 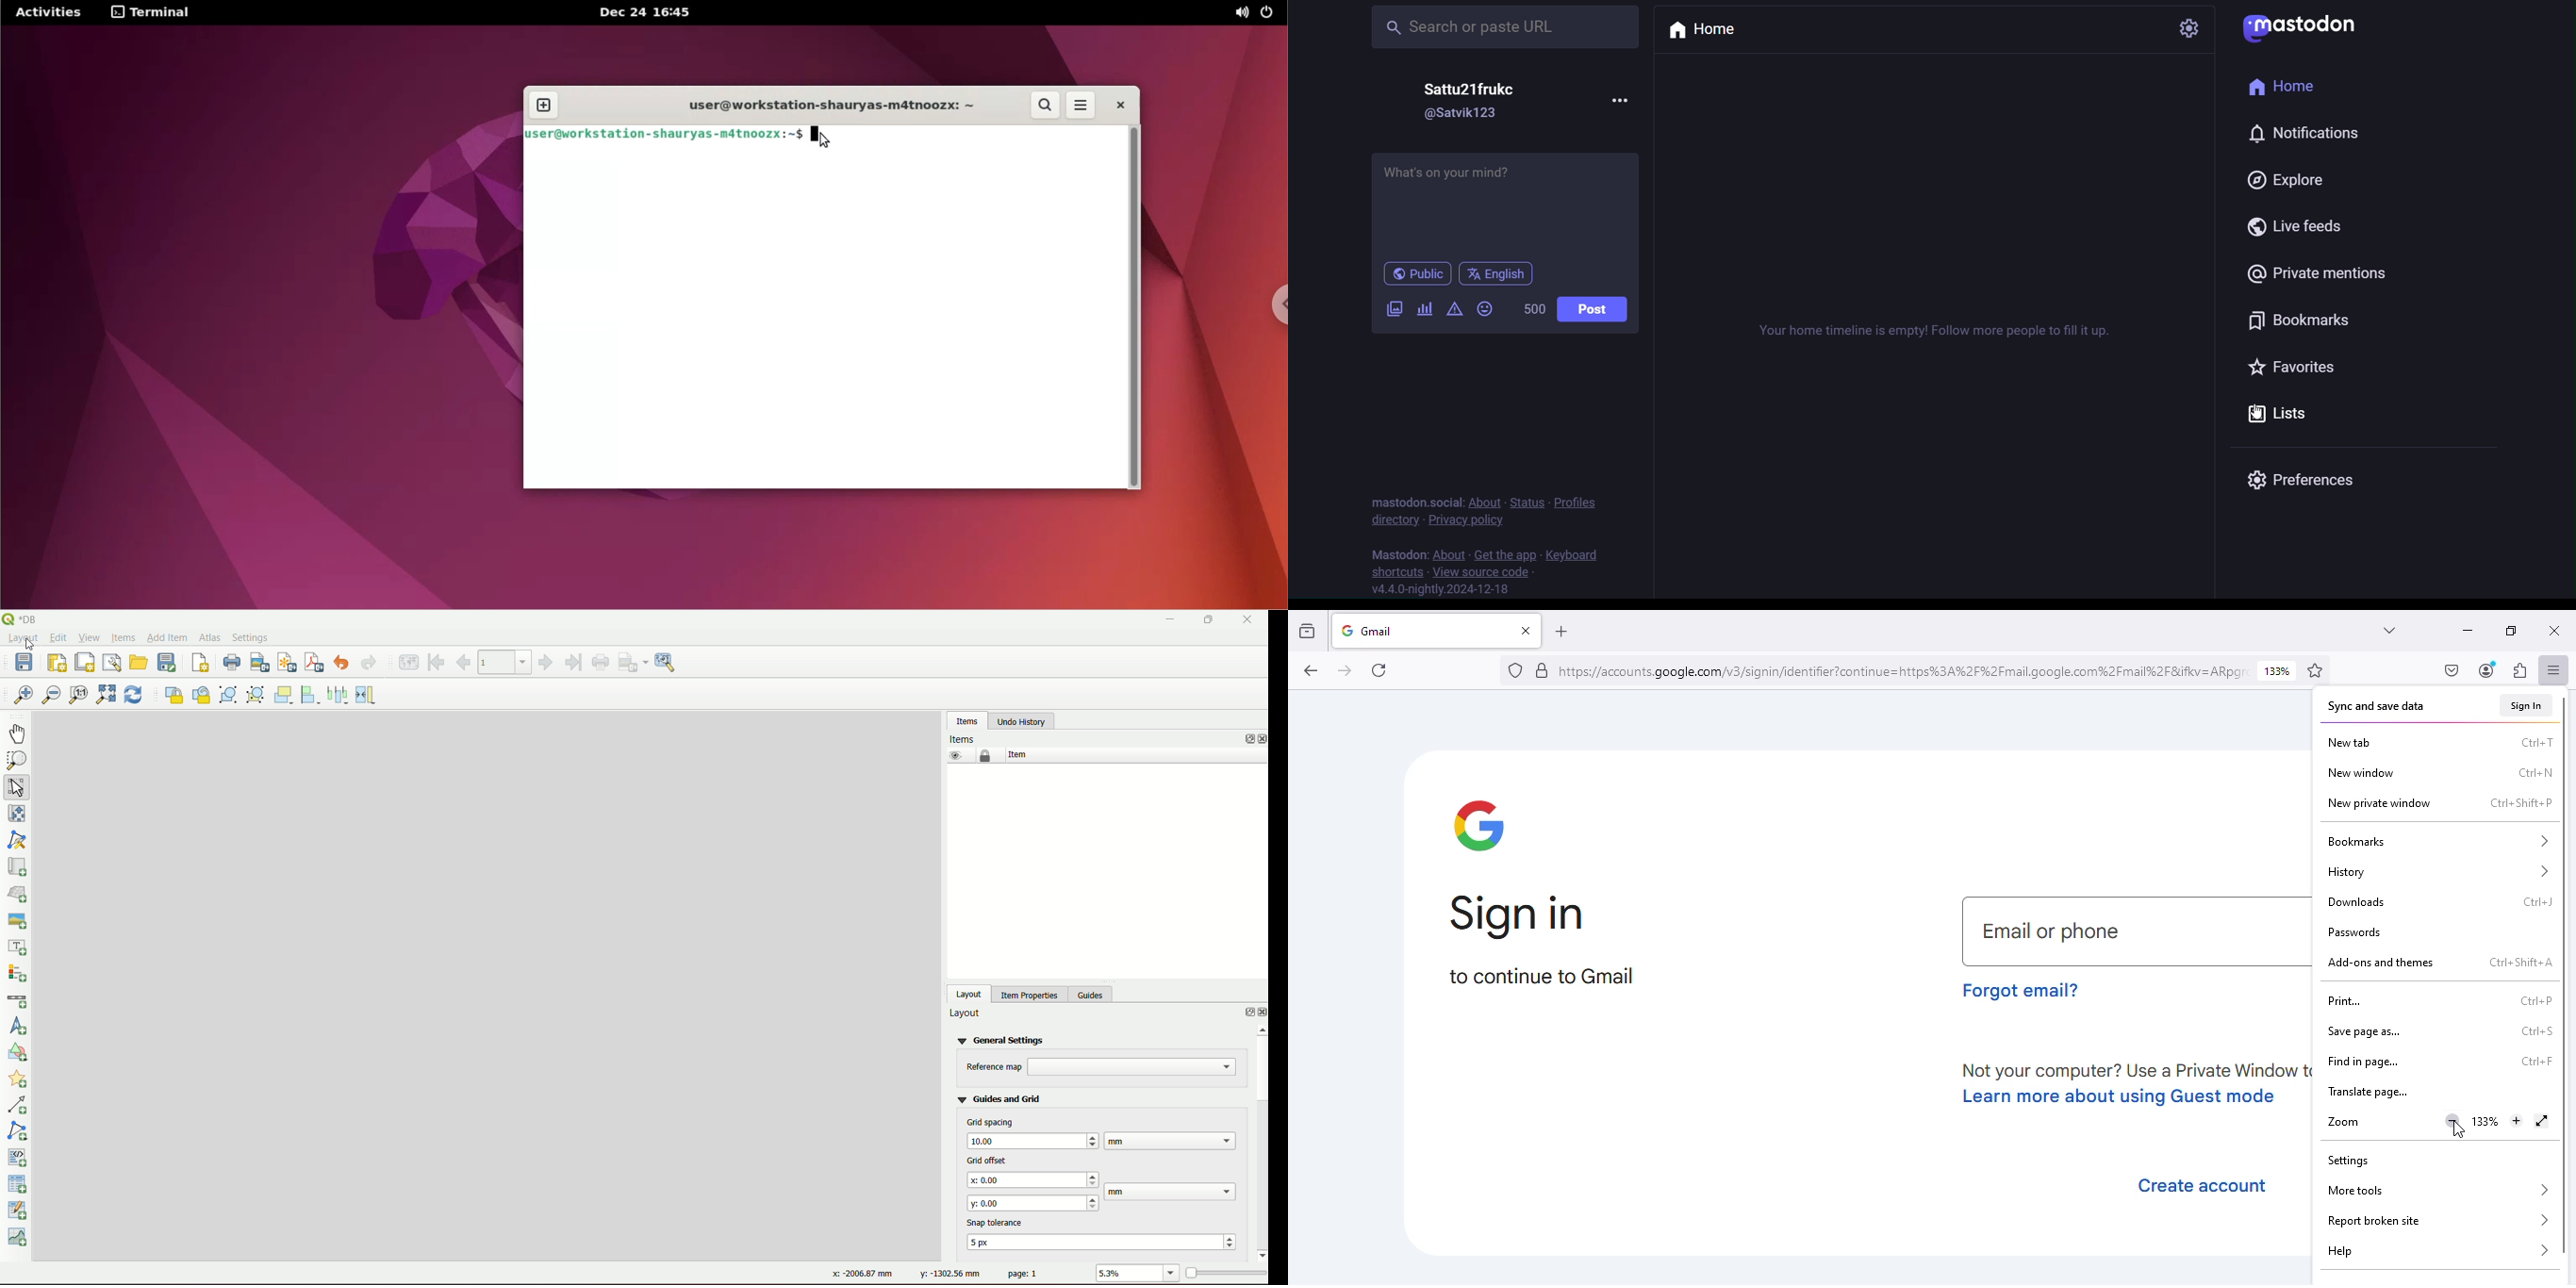 What do you see at coordinates (2520, 670) in the screenshot?
I see `extensions` at bounding box center [2520, 670].